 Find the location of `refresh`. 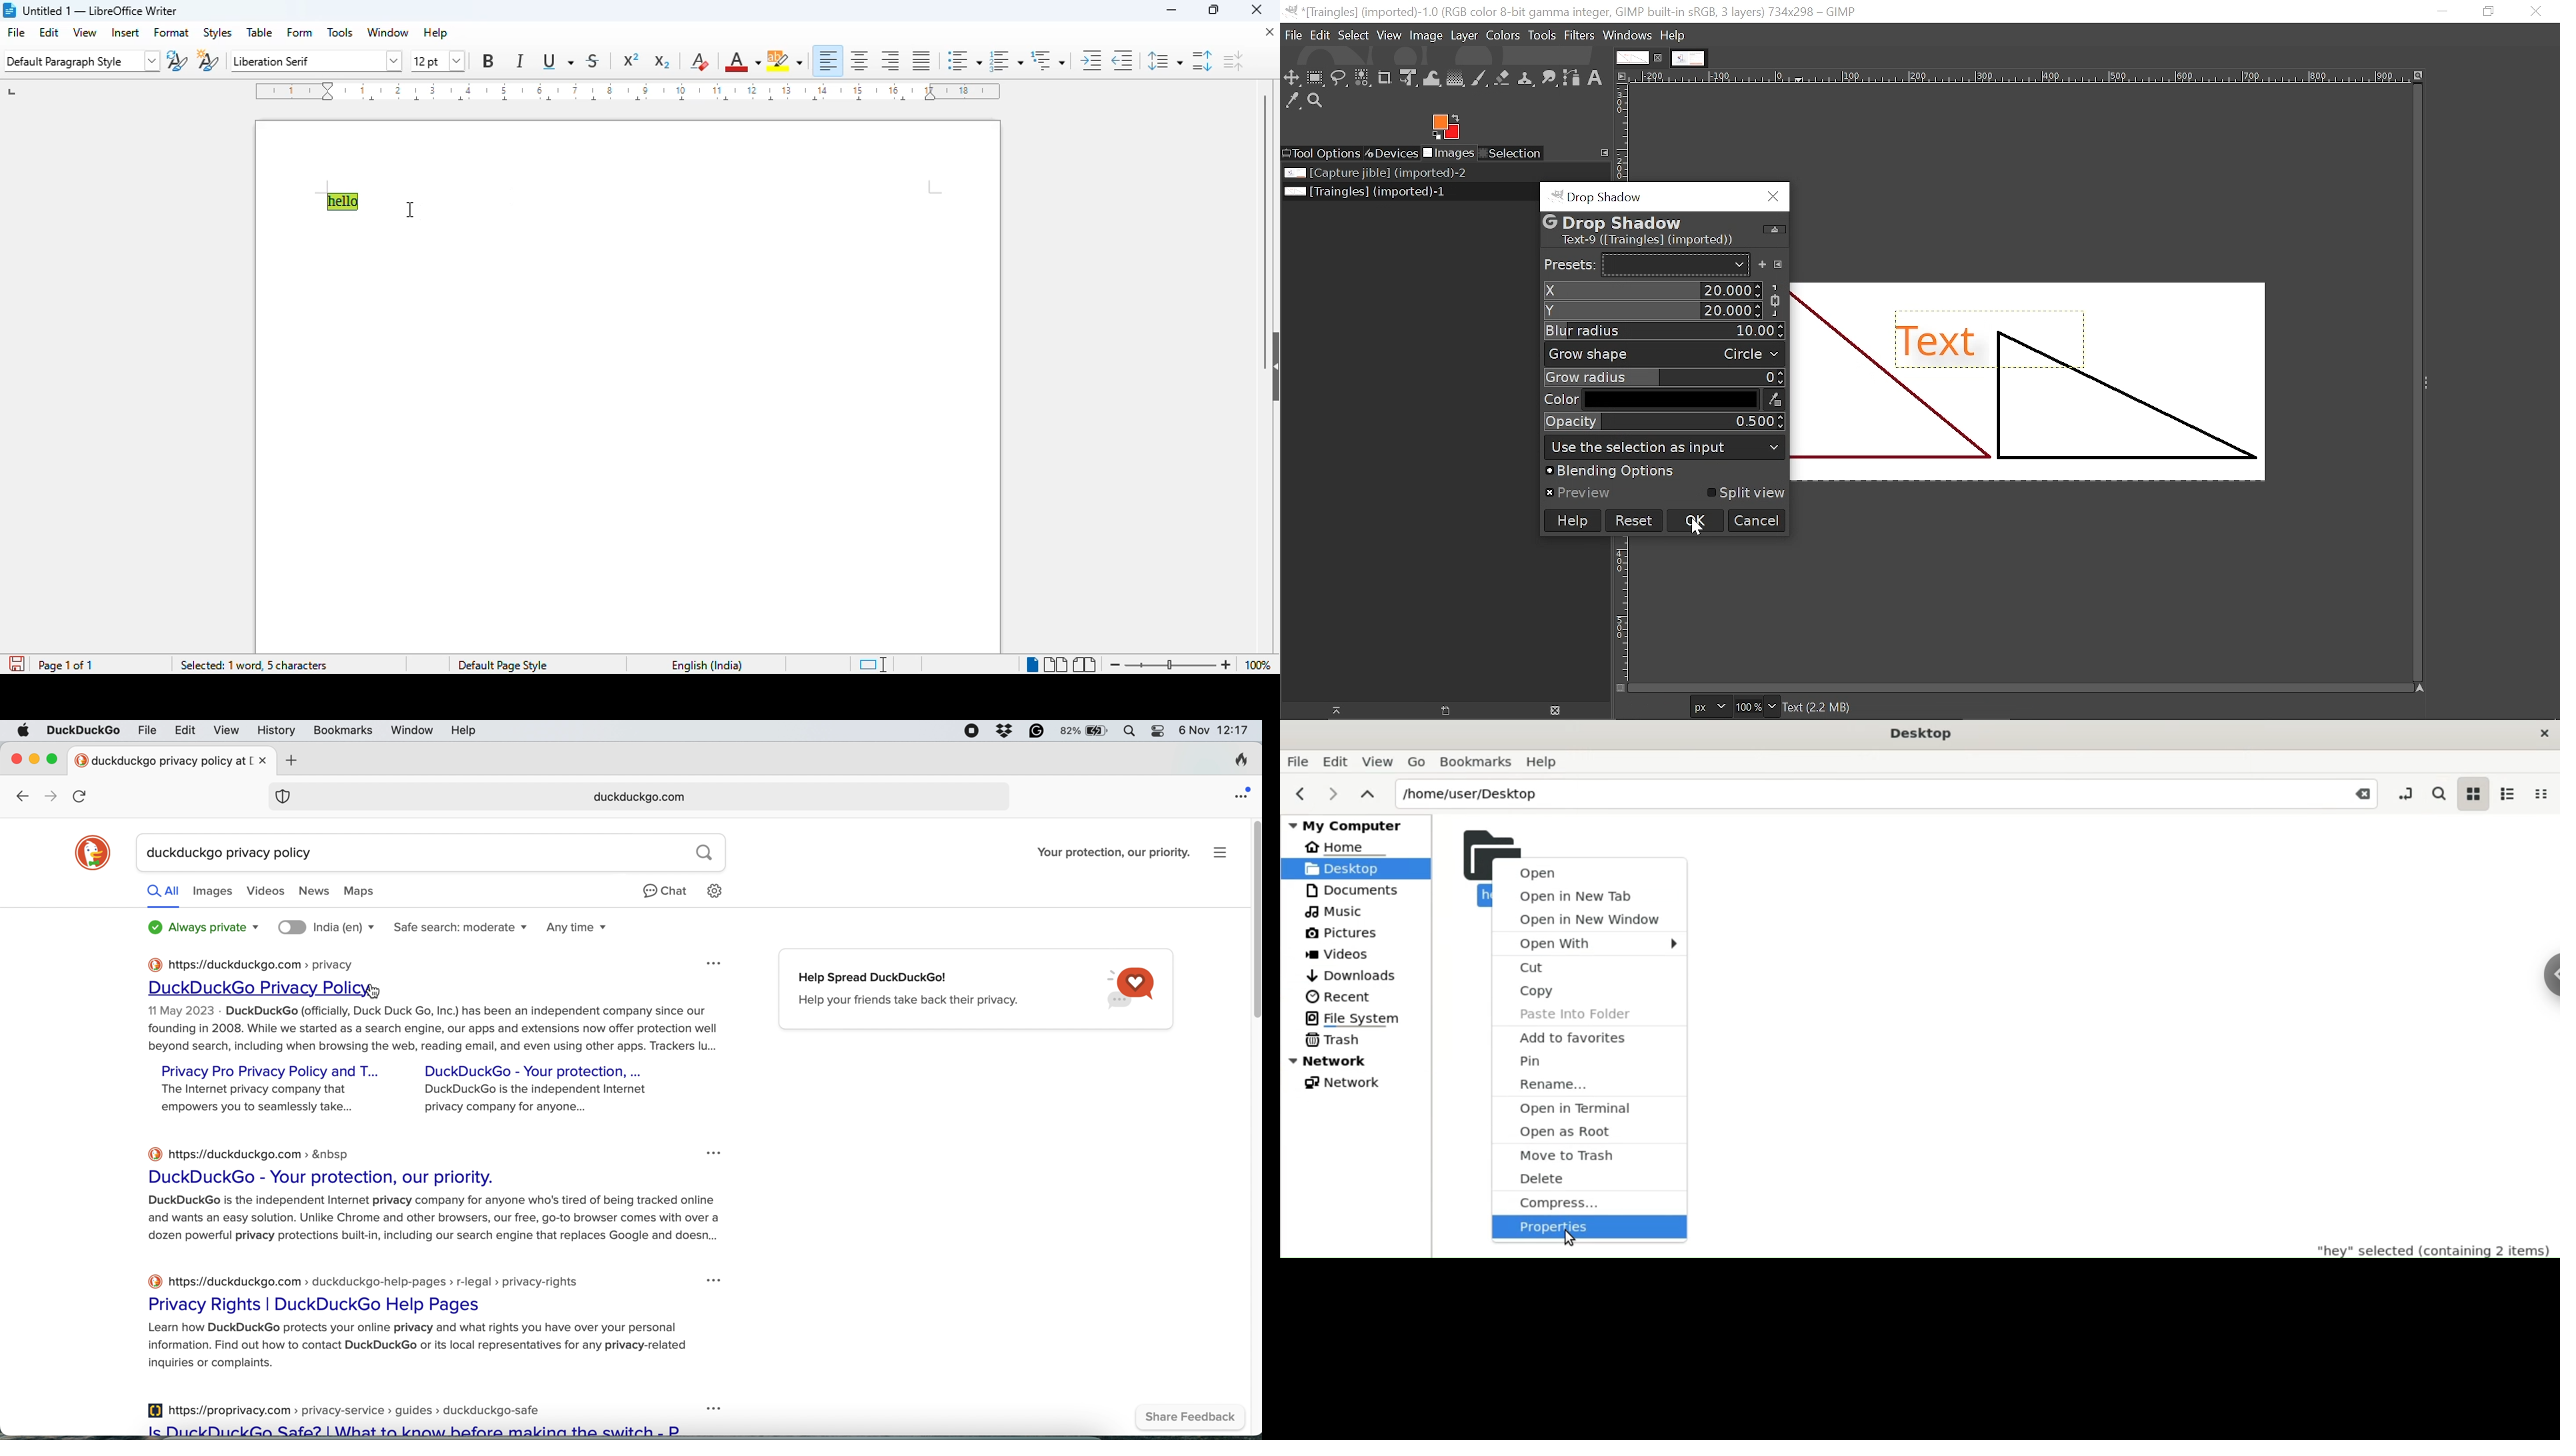

refresh is located at coordinates (83, 798).